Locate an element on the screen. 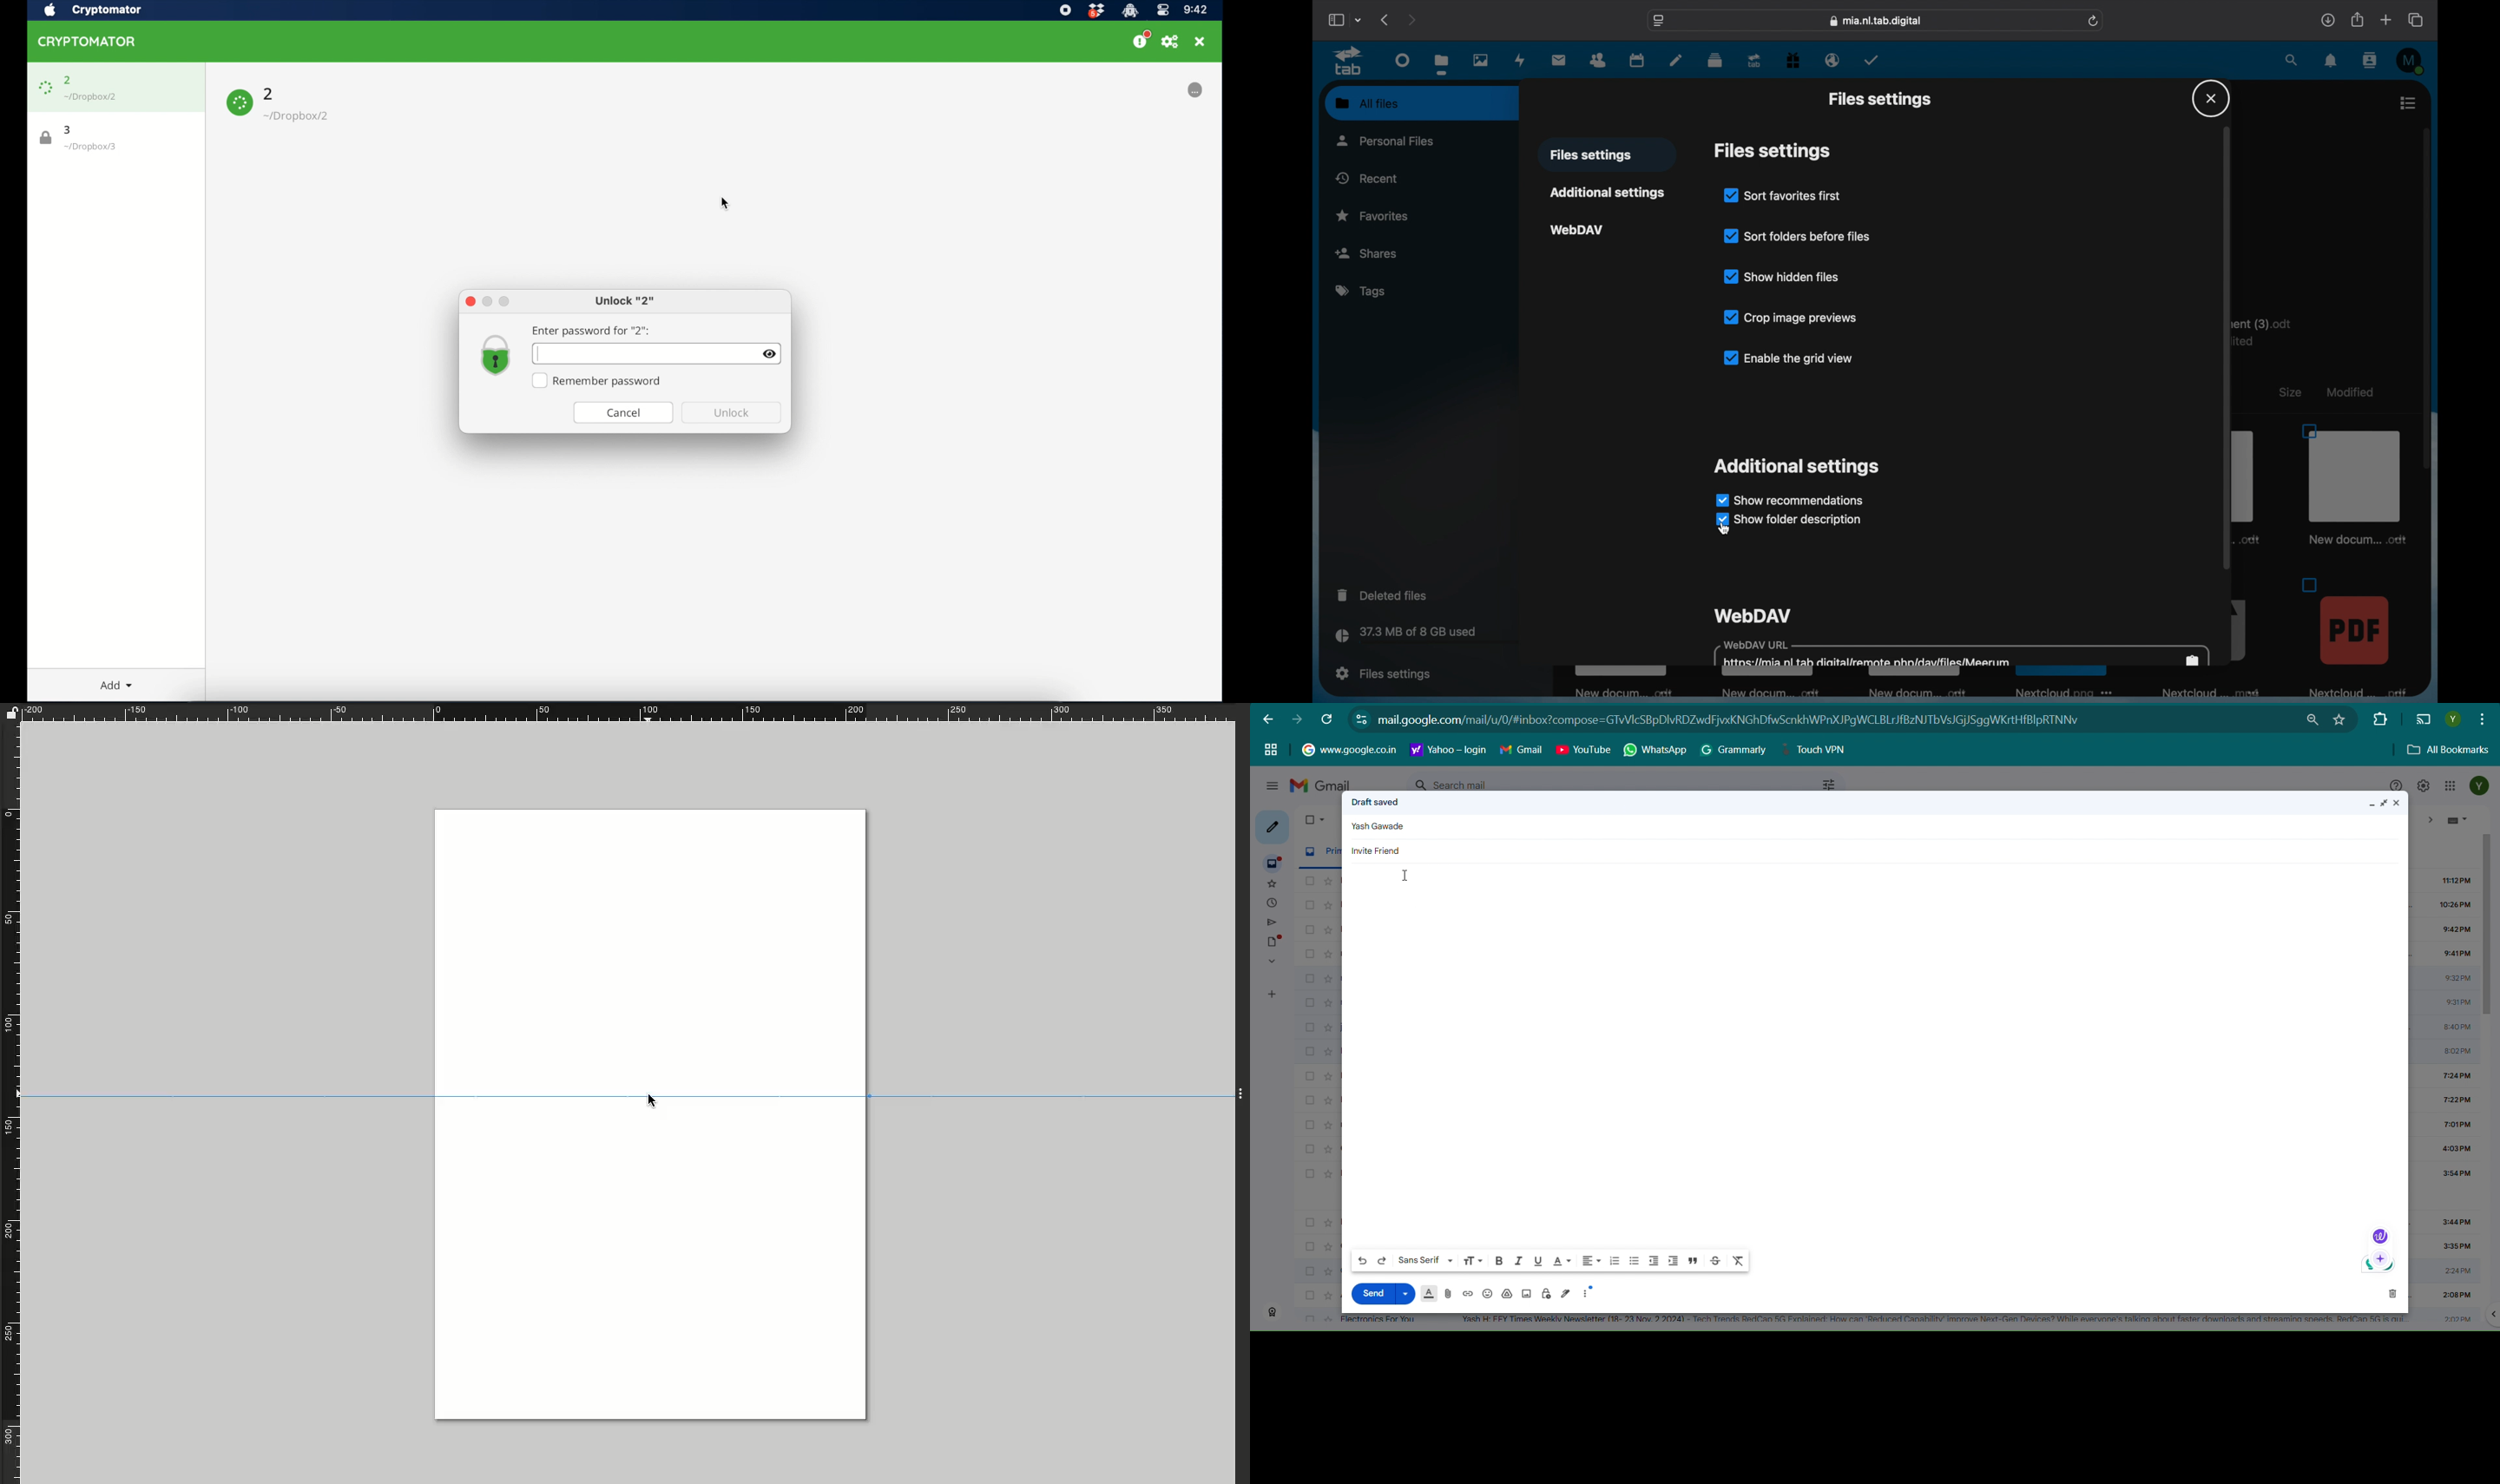 The image size is (2520, 1484). Whatsapp is located at coordinates (1657, 750).